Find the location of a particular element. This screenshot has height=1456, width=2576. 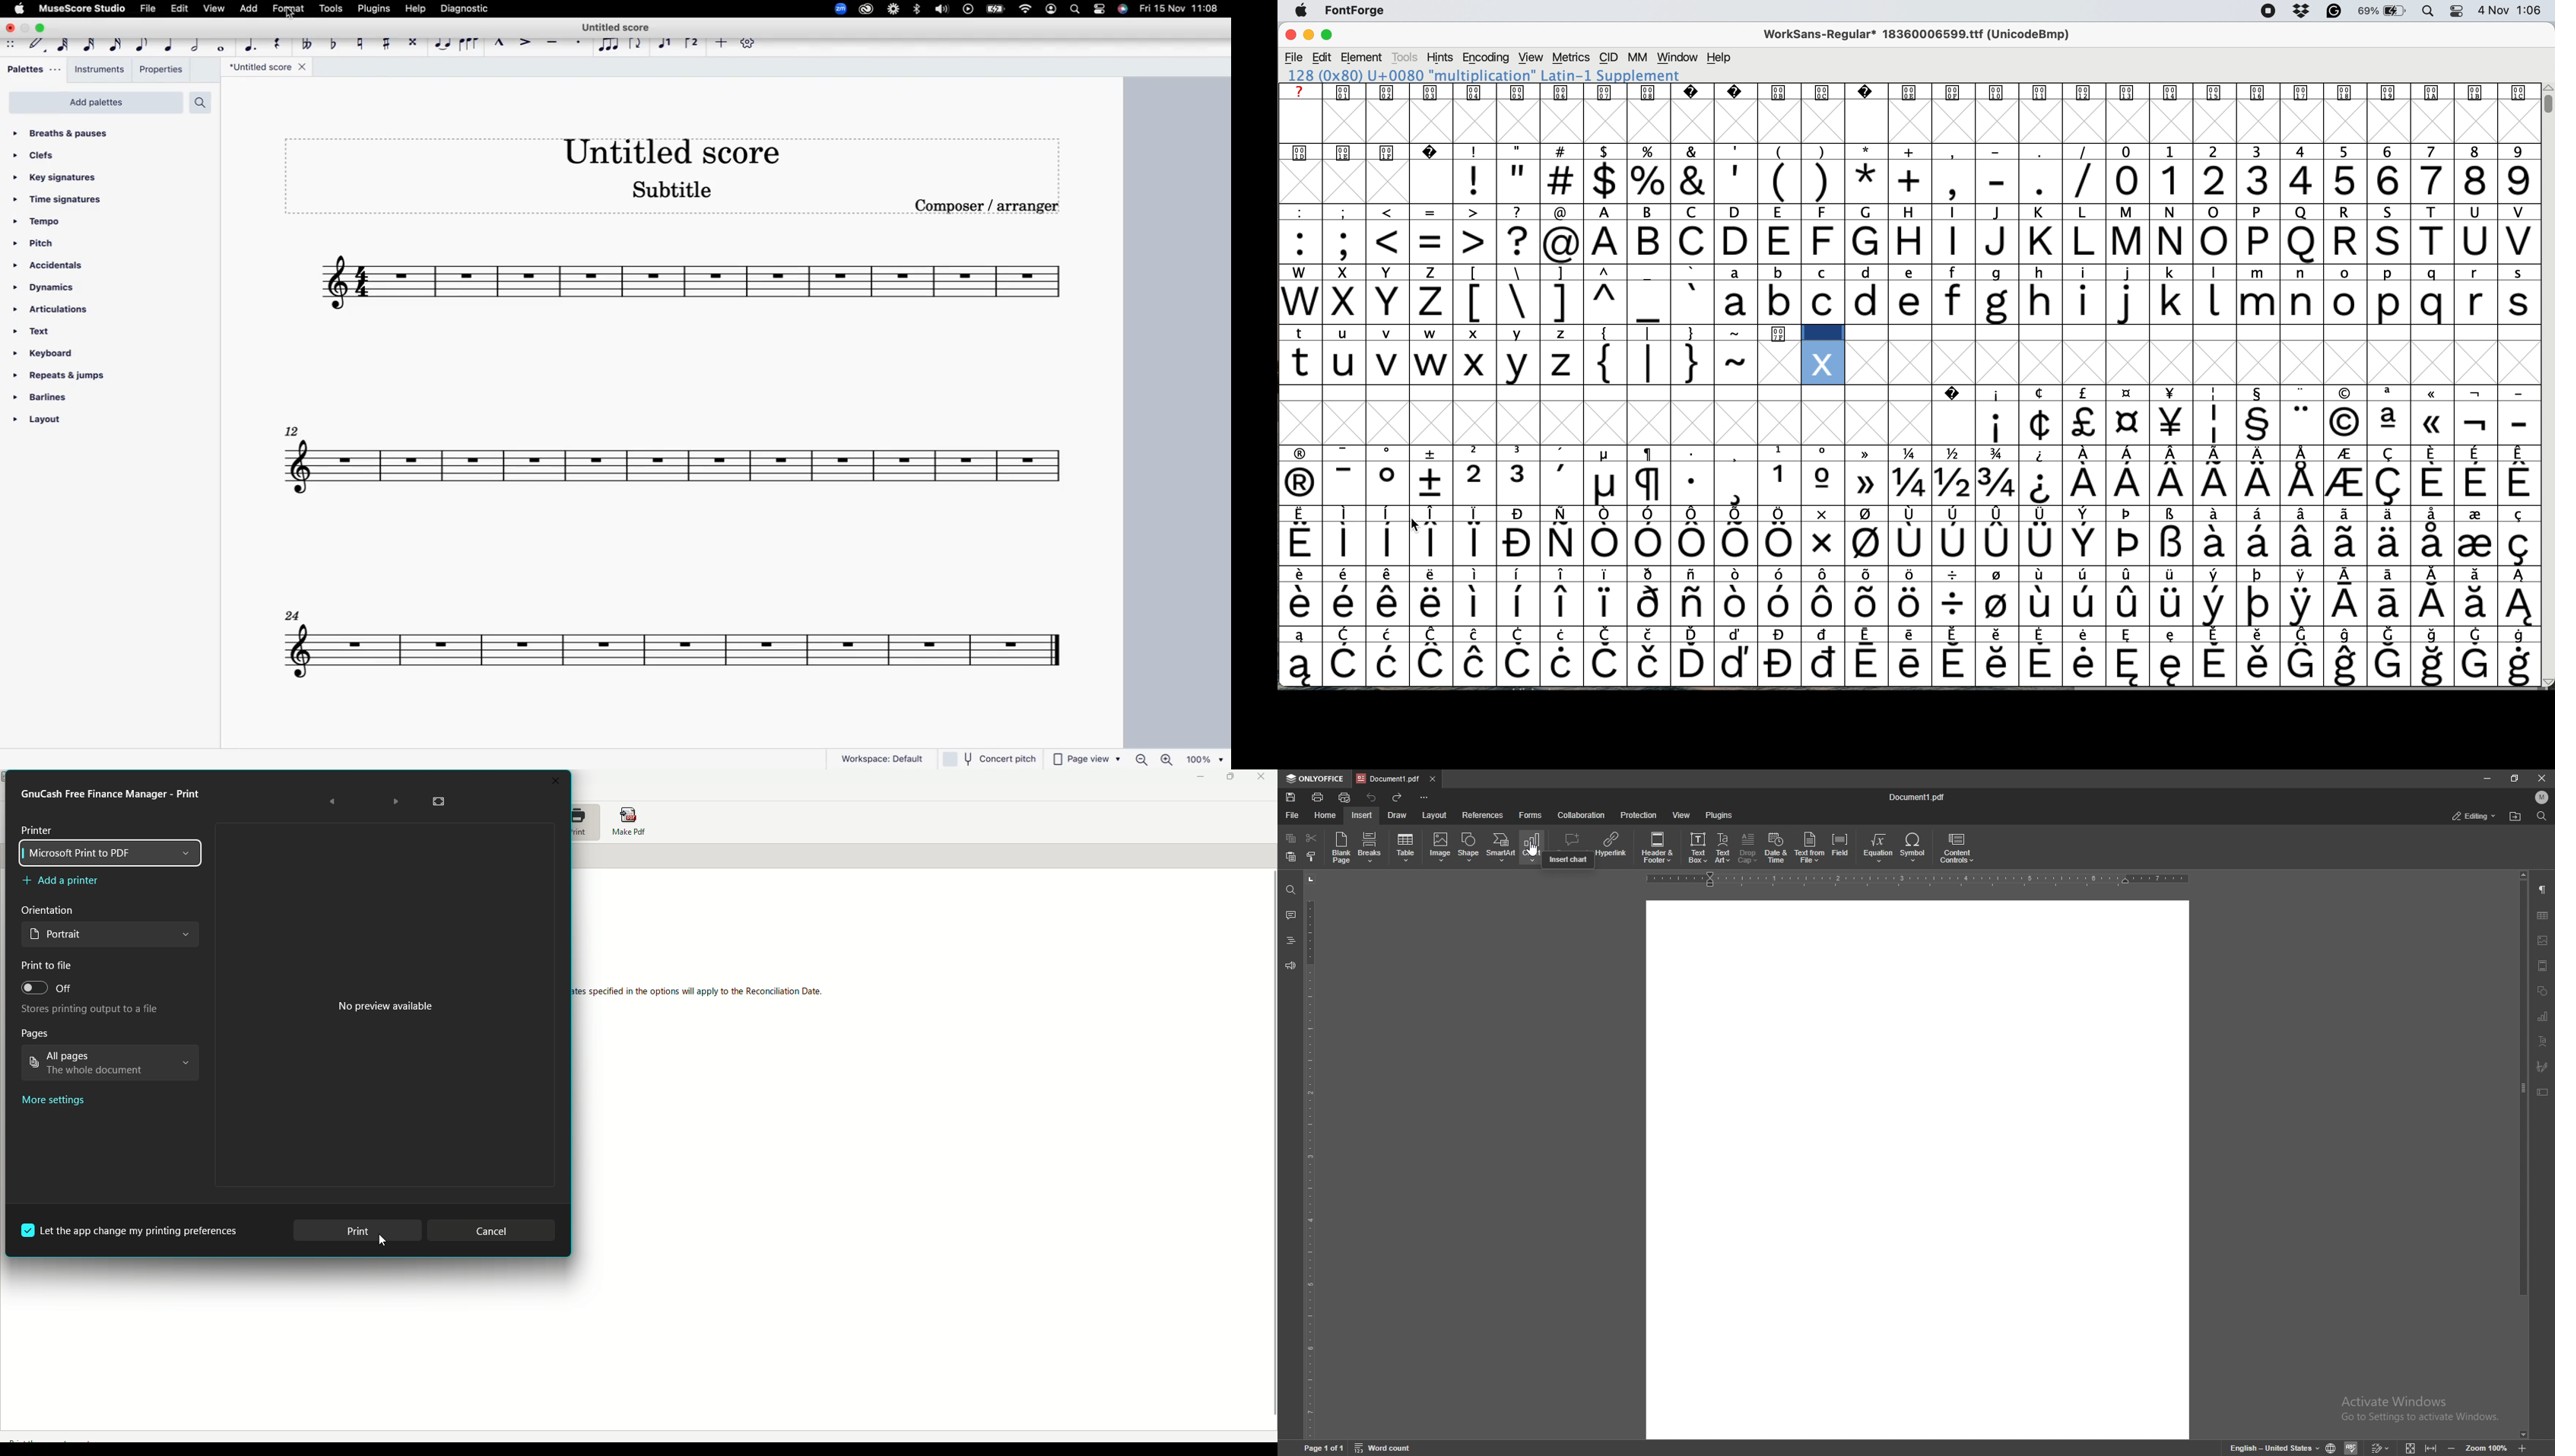

headers is located at coordinates (1289, 940).